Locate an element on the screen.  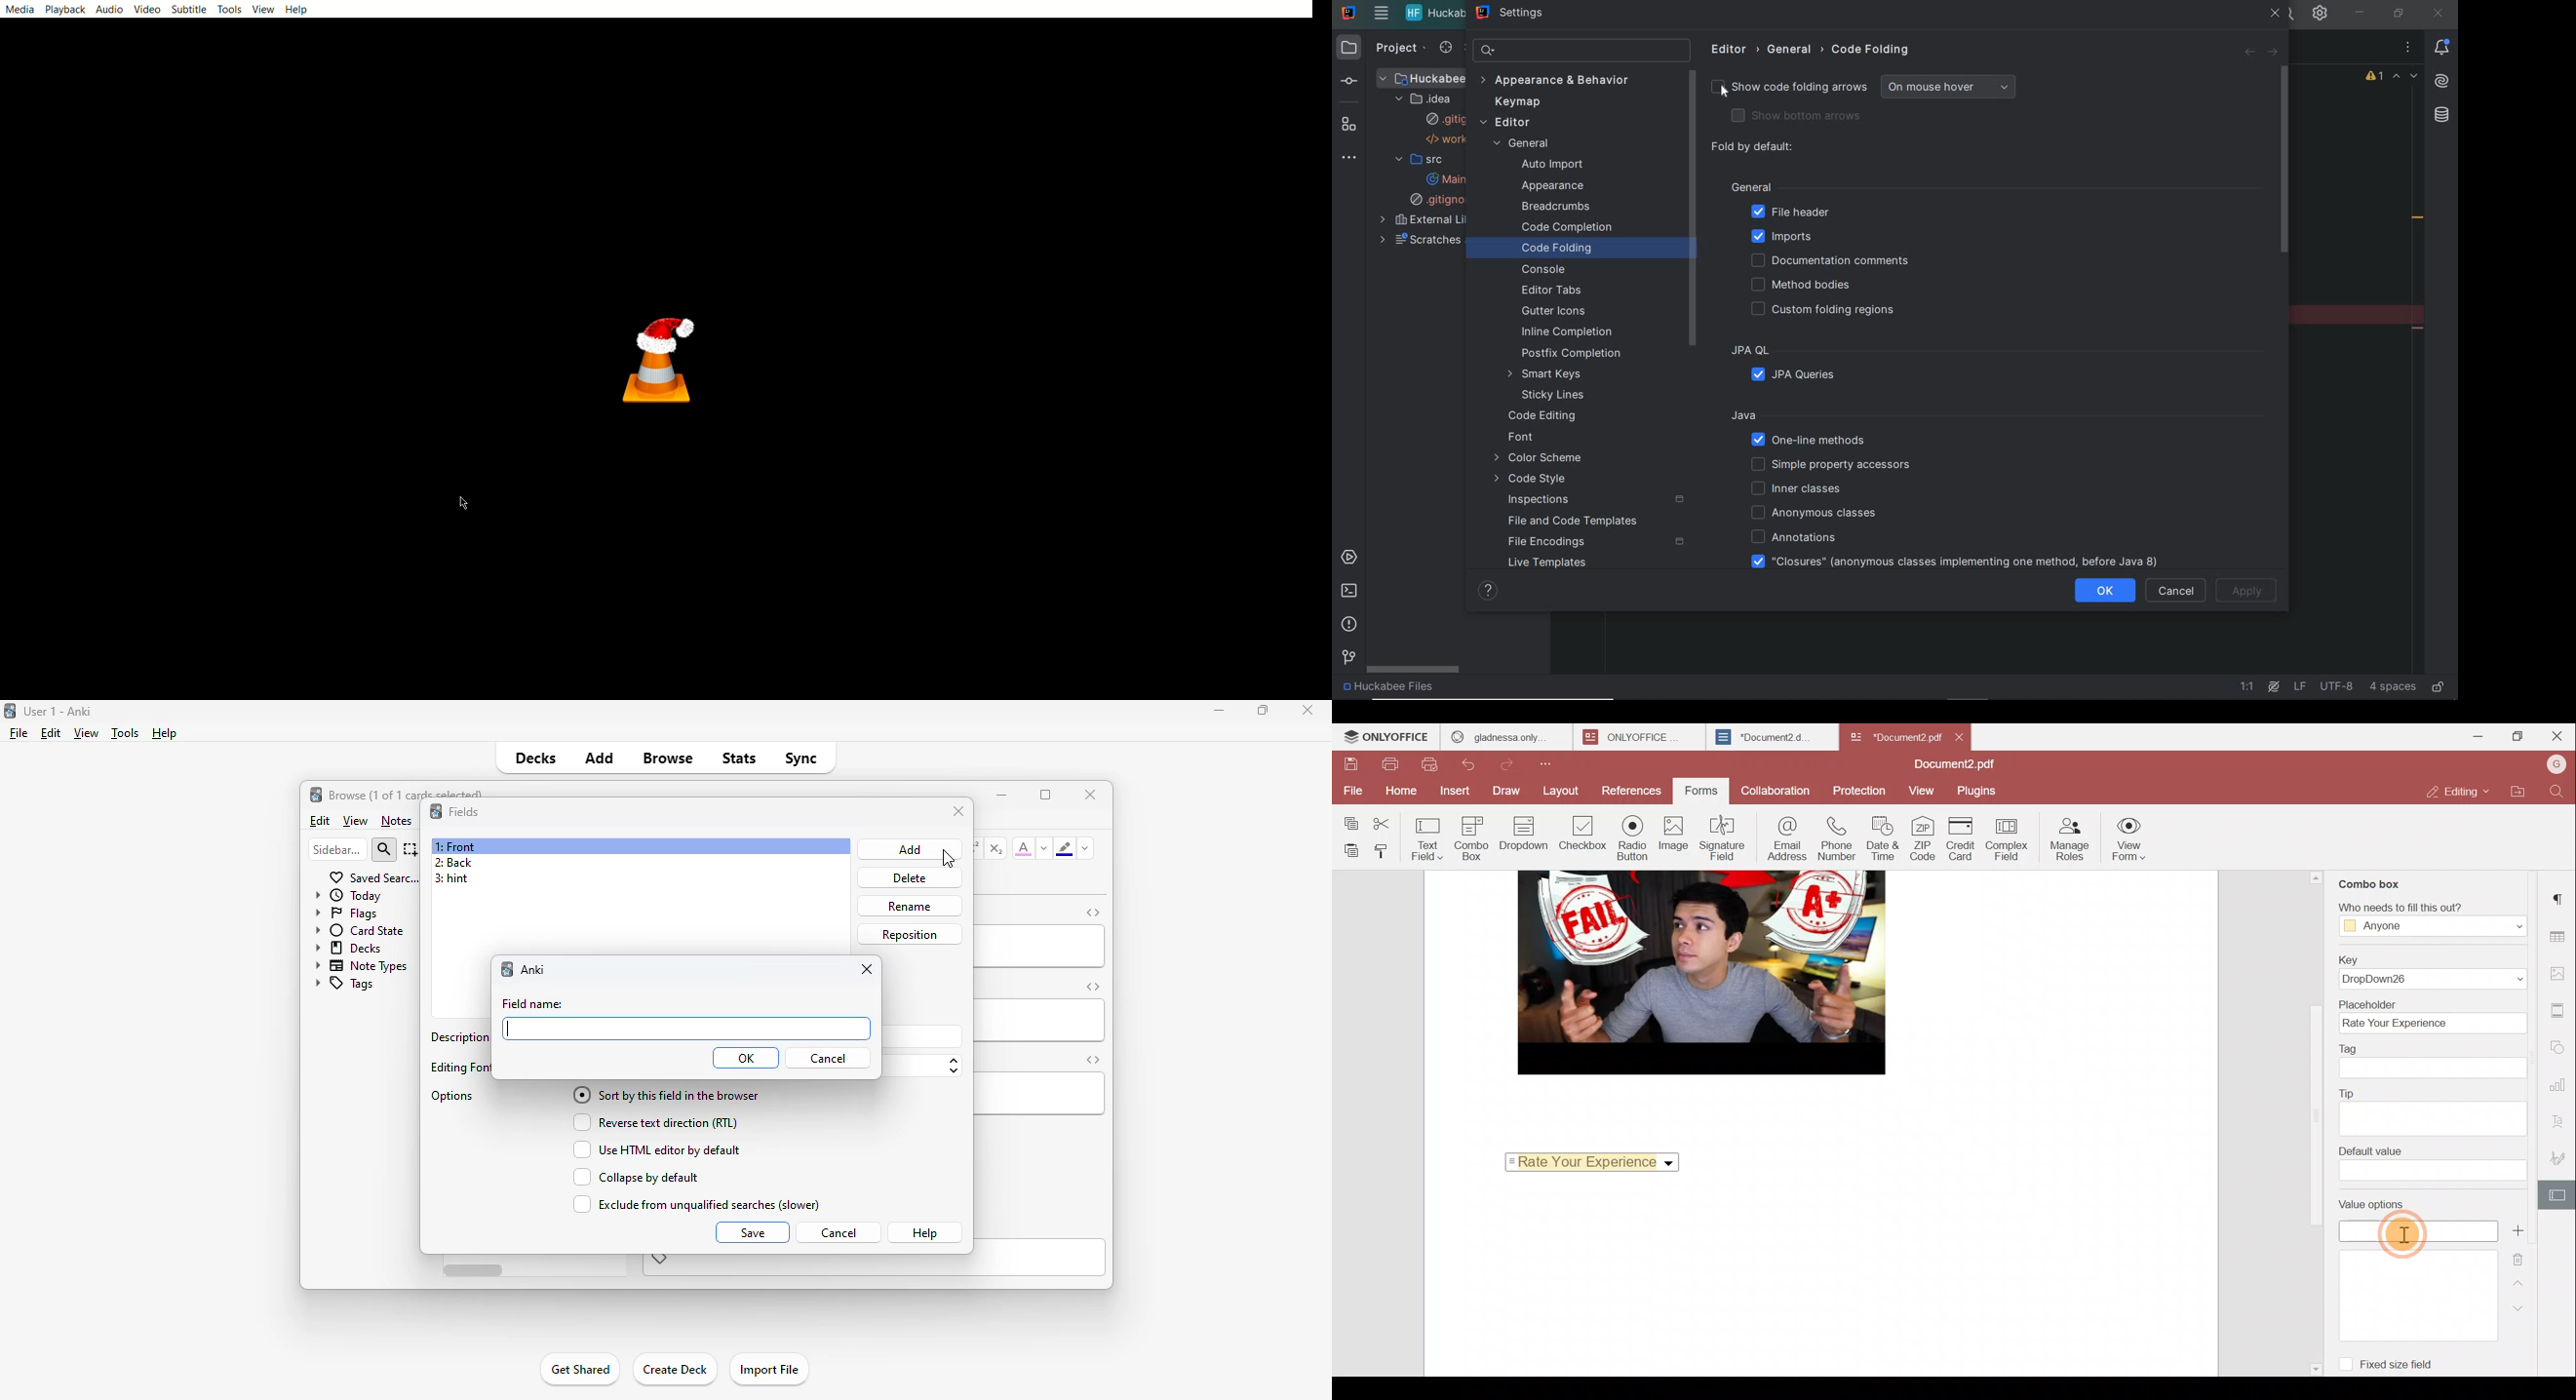
help is located at coordinates (163, 733).